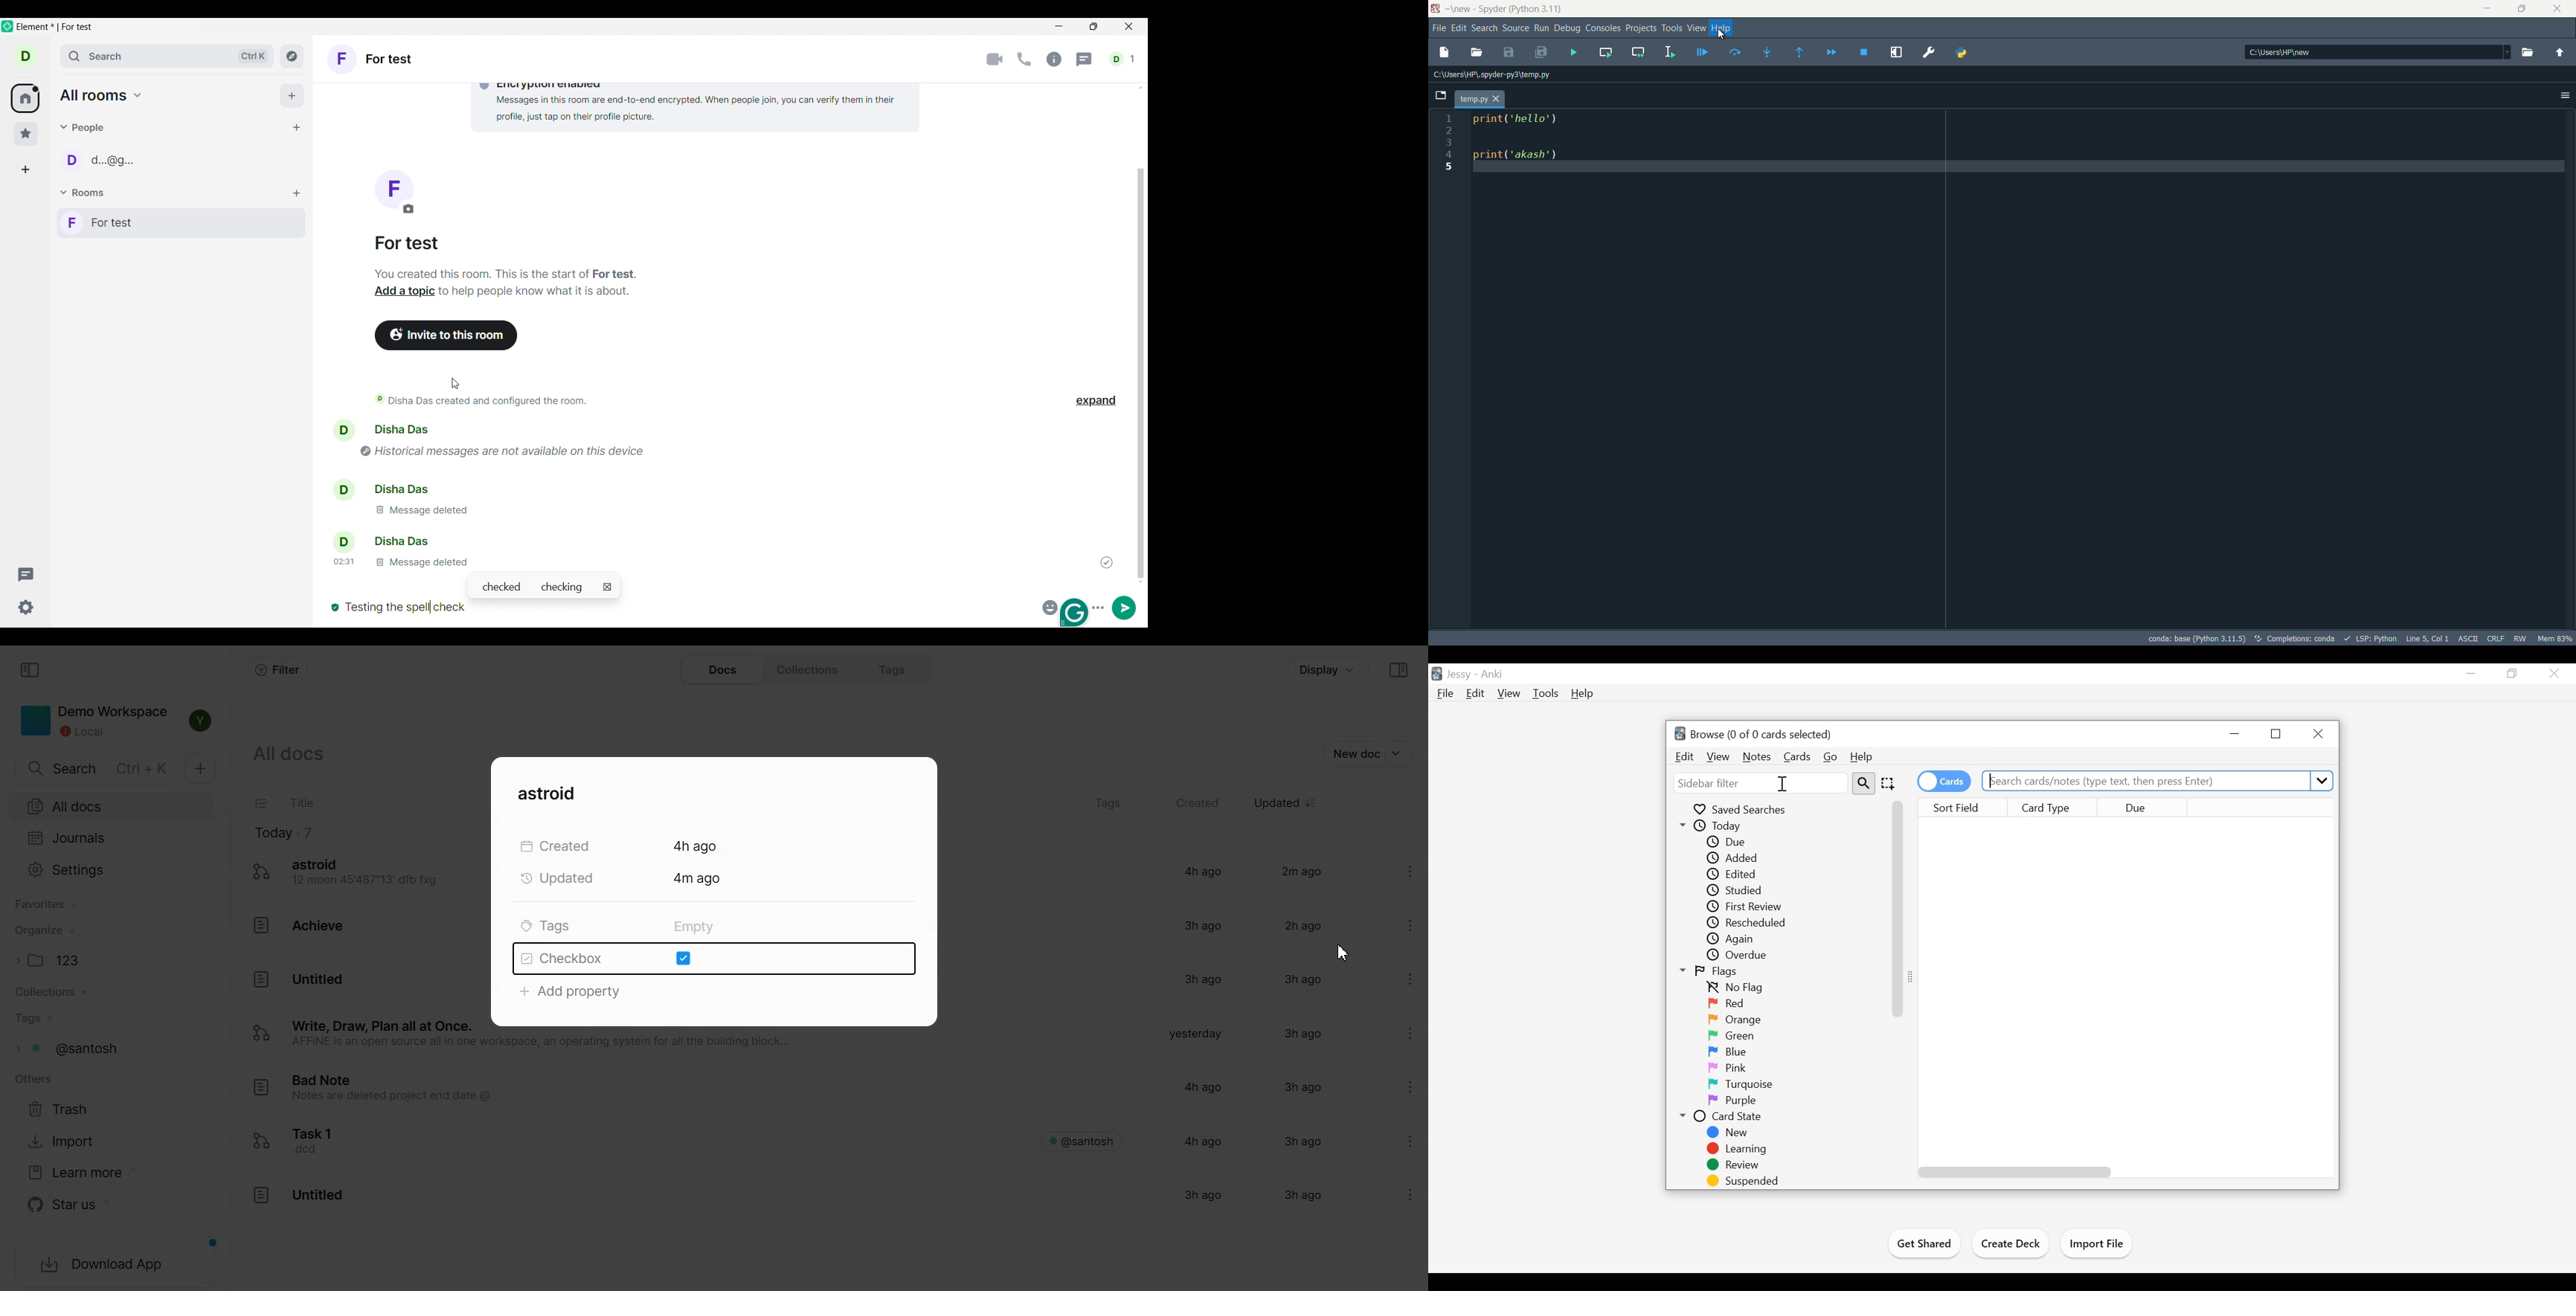 The width and height of the screenshot is (2576, 1316). I want to click on continue execution until next function, so click(1799, 52).